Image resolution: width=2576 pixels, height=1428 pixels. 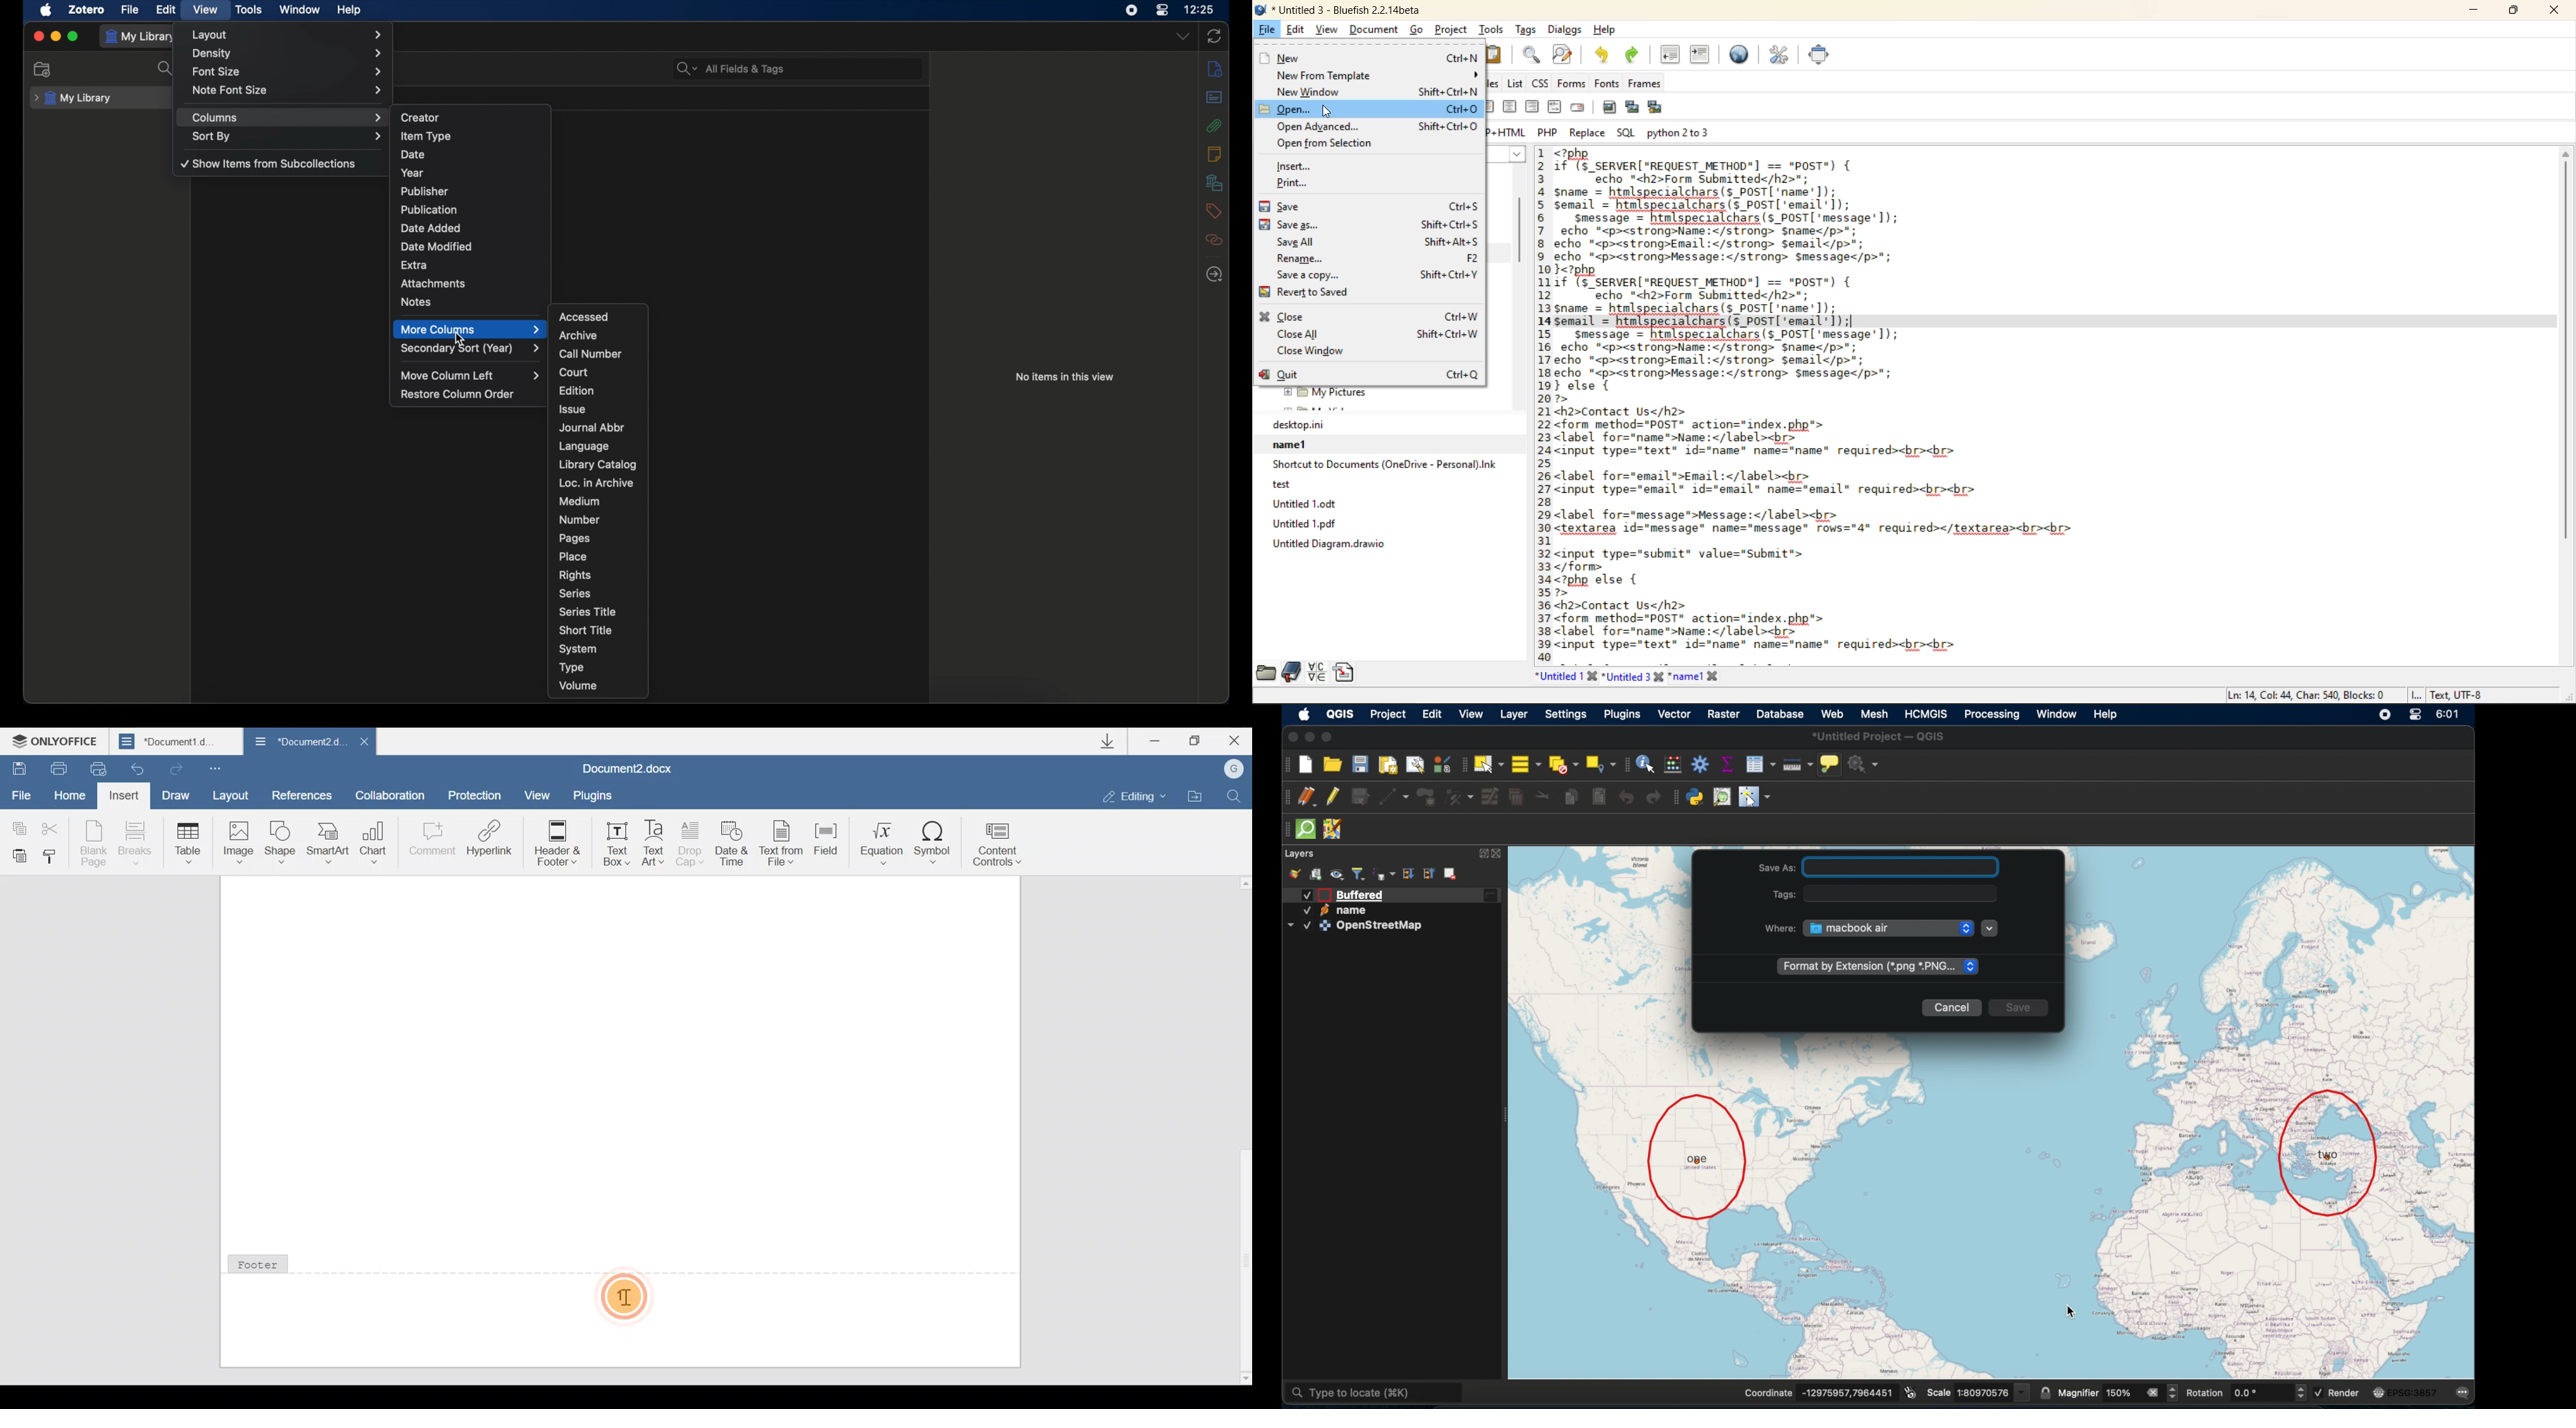 What do you see at coordinates (1371, 334) in the screenshot?
I see `close all` at bounding box center [1371, 334].